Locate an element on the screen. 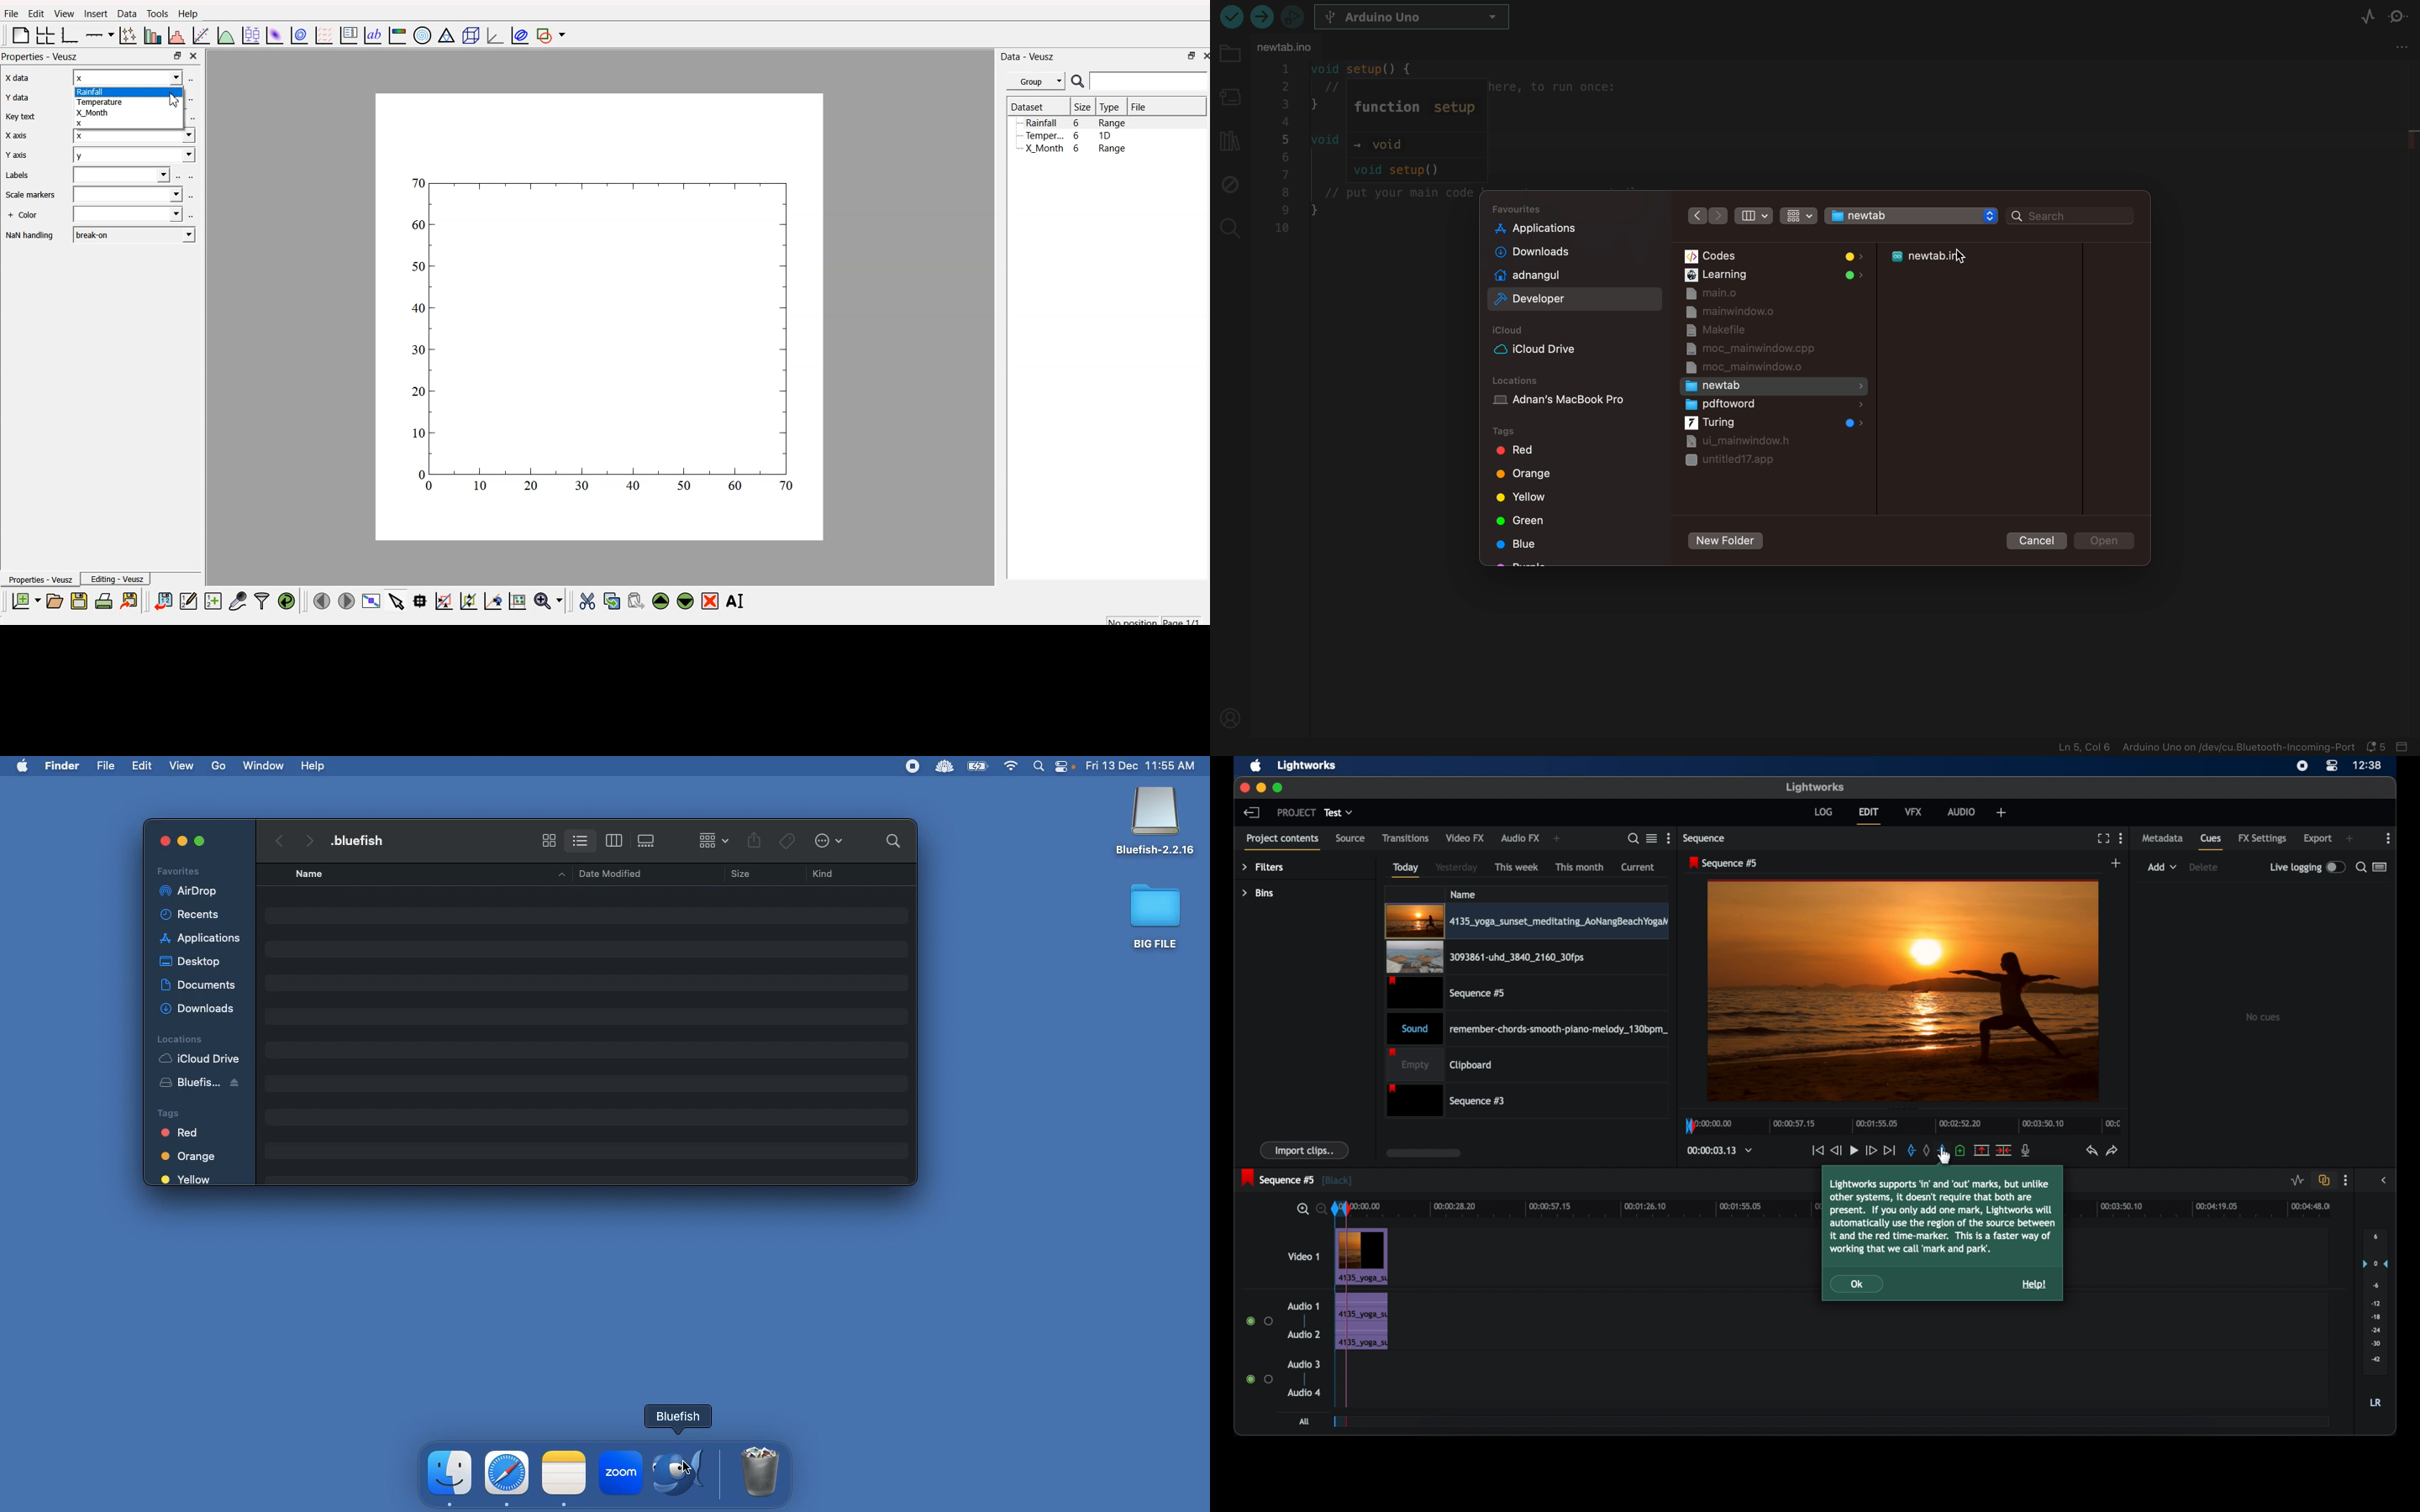  Ternary graph is located at coordinates (444, 36).